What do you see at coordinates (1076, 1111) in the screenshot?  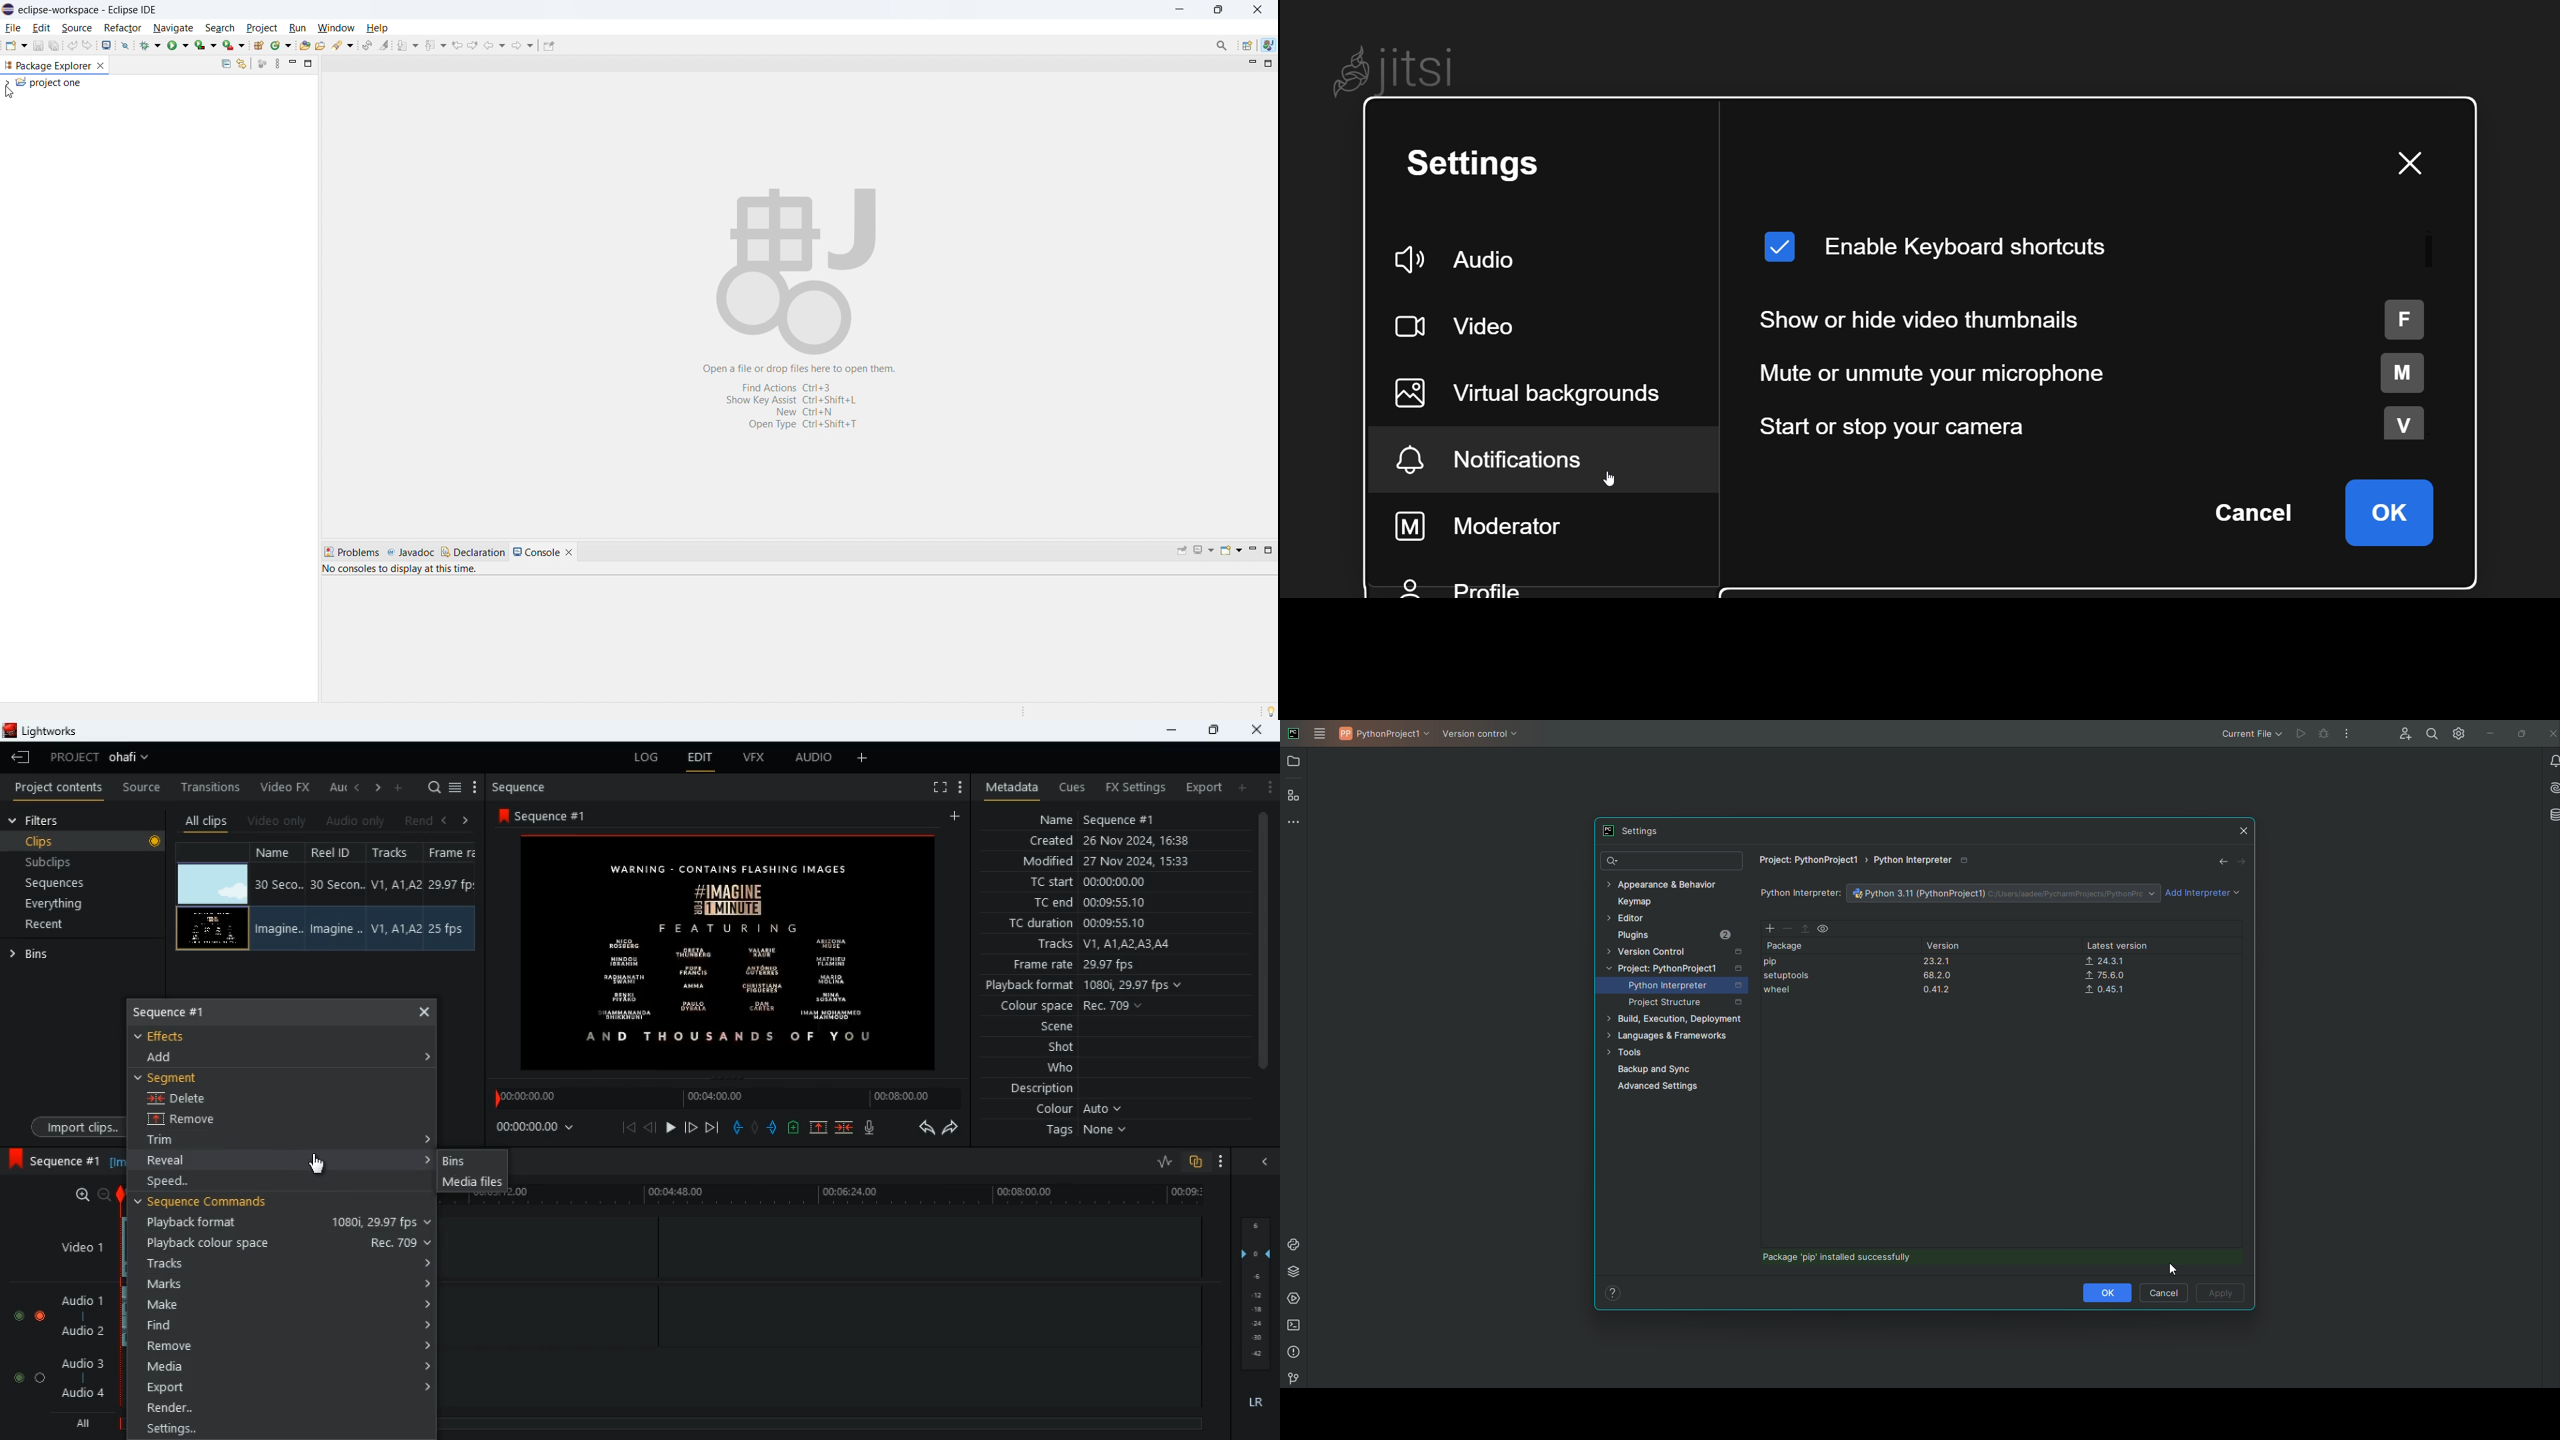 I see `colour` at bounding box center [1076, 1111].